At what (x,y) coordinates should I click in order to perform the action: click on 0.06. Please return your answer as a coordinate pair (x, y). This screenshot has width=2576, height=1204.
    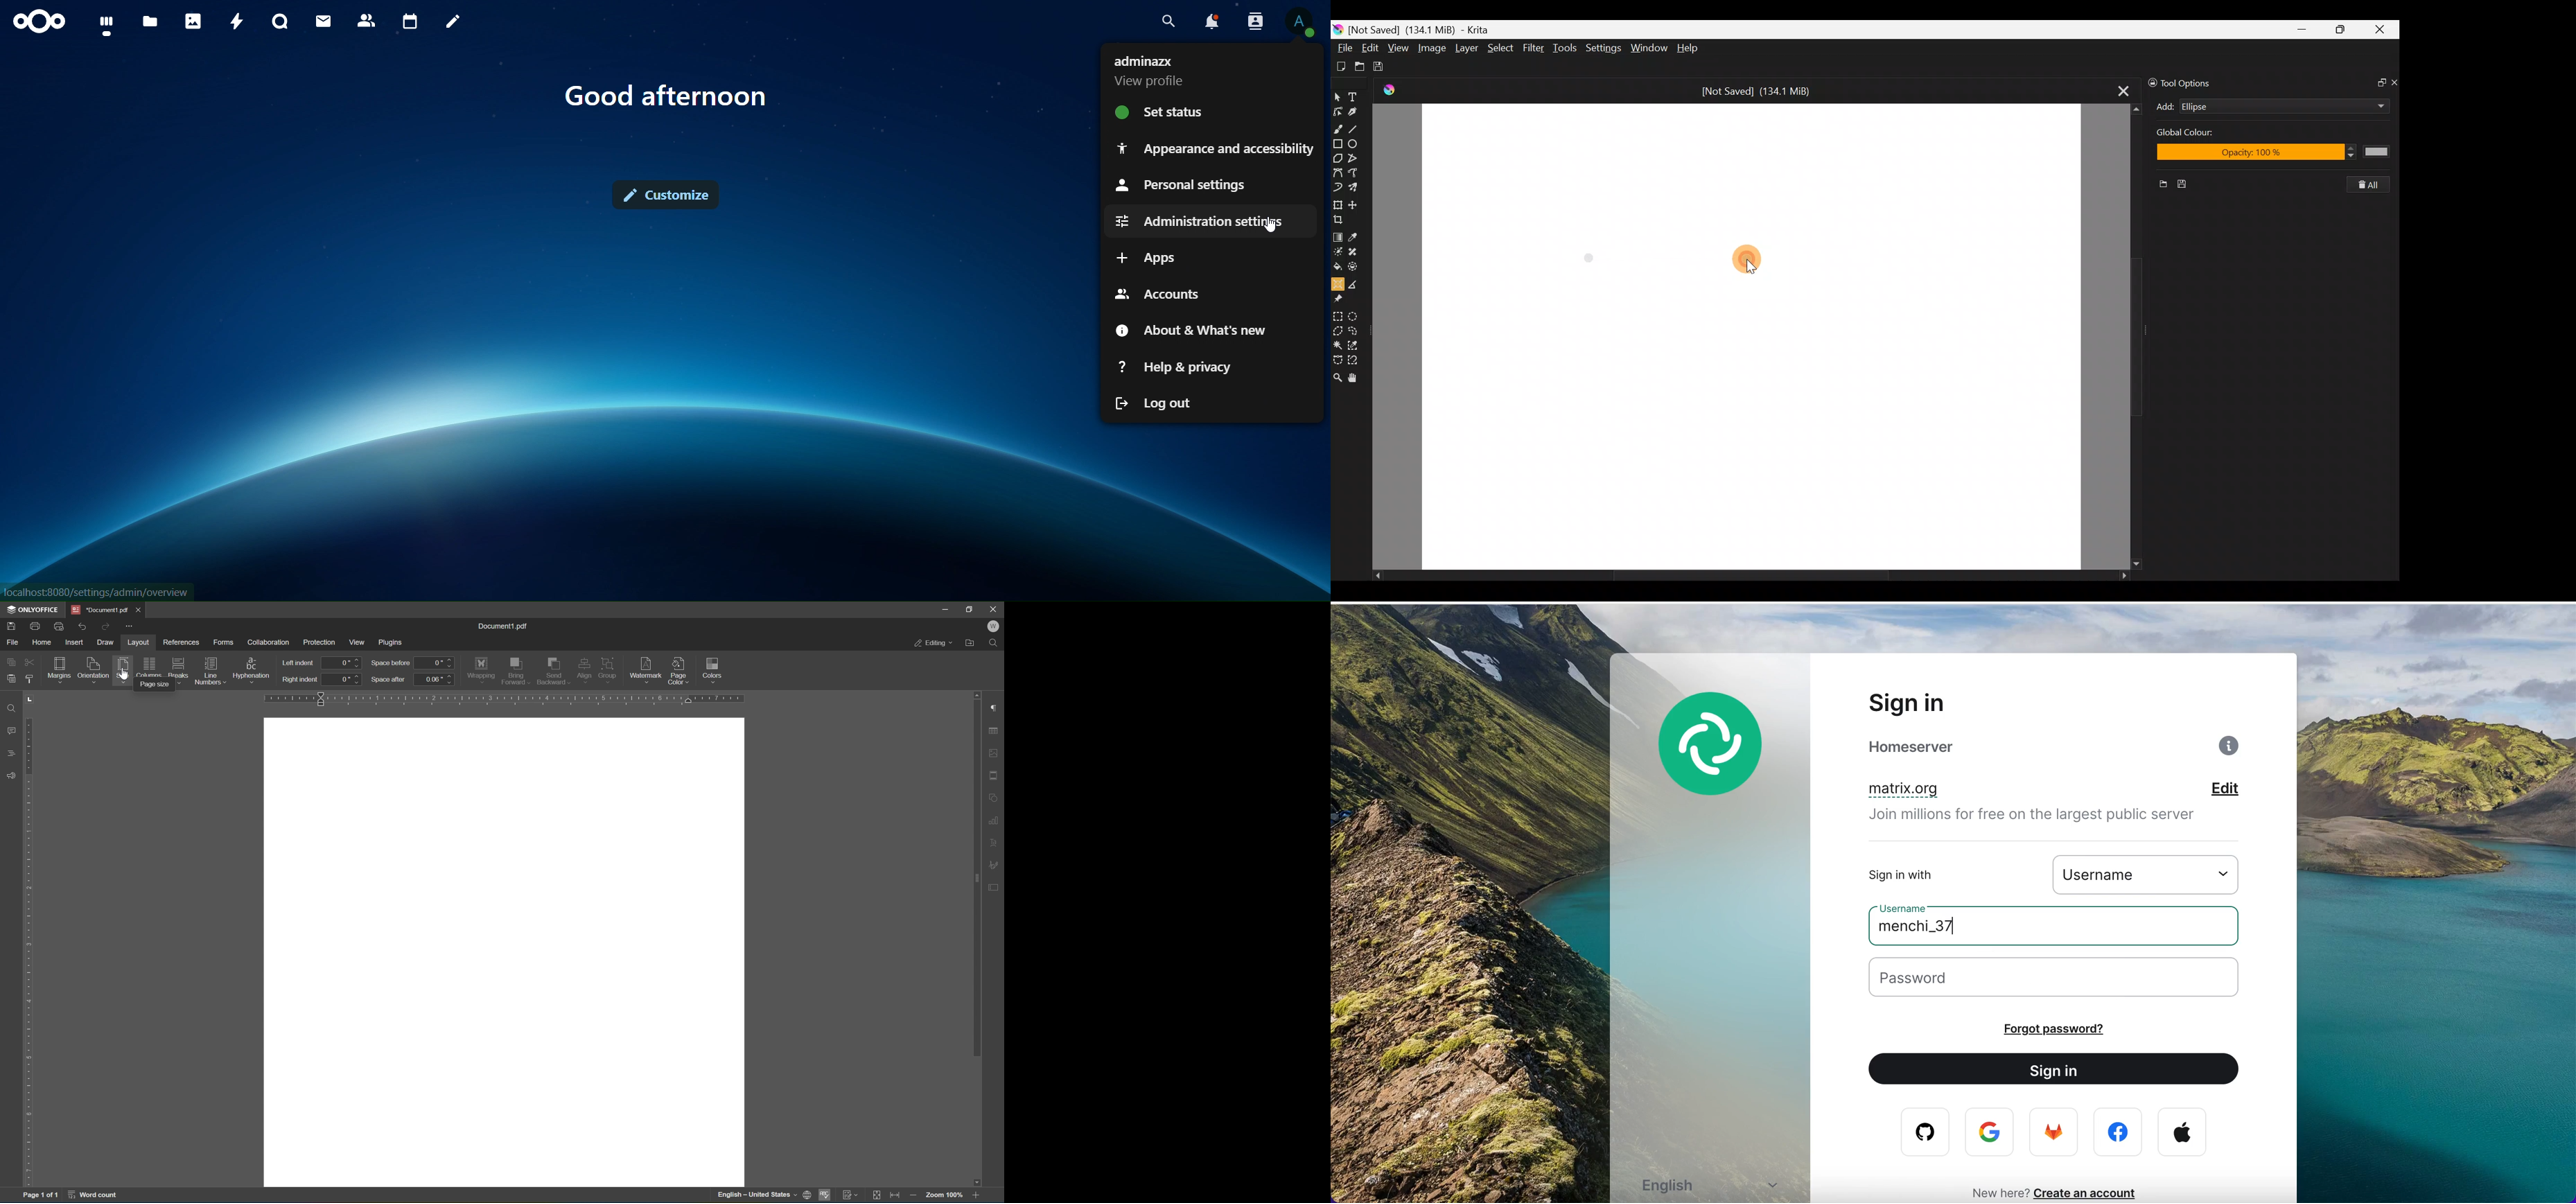
    Looking at the image, I should click on (435, 679).